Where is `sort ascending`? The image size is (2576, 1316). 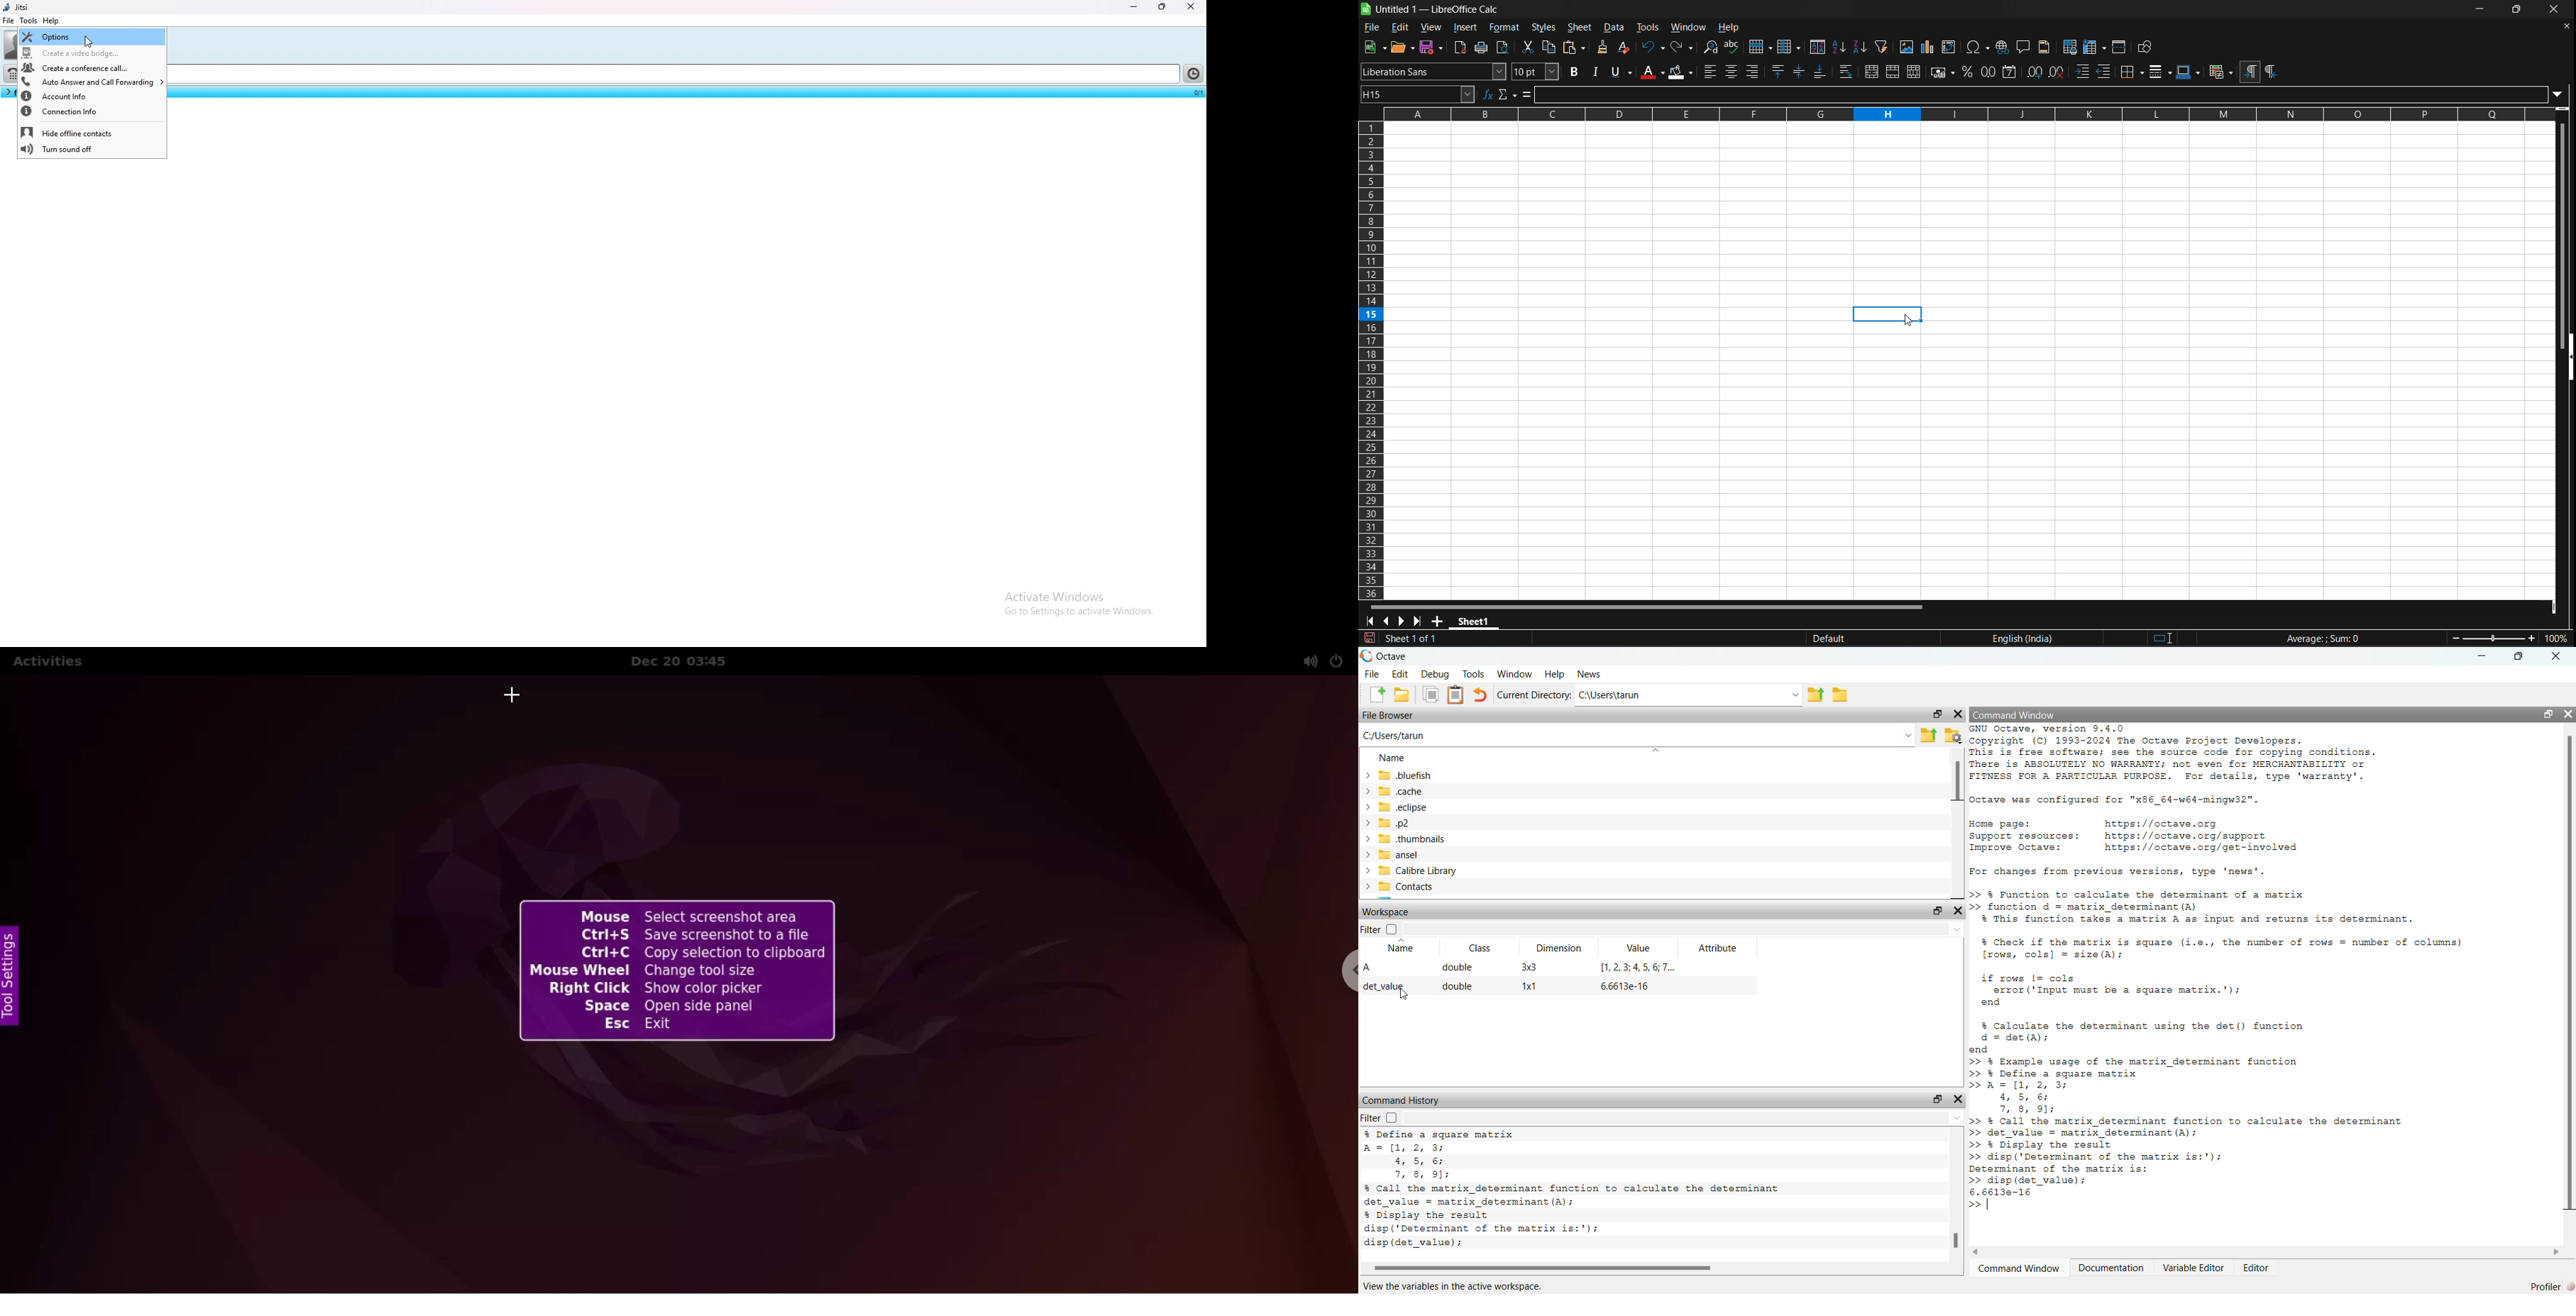
sort ascending is located at coordinates (1840, 48).